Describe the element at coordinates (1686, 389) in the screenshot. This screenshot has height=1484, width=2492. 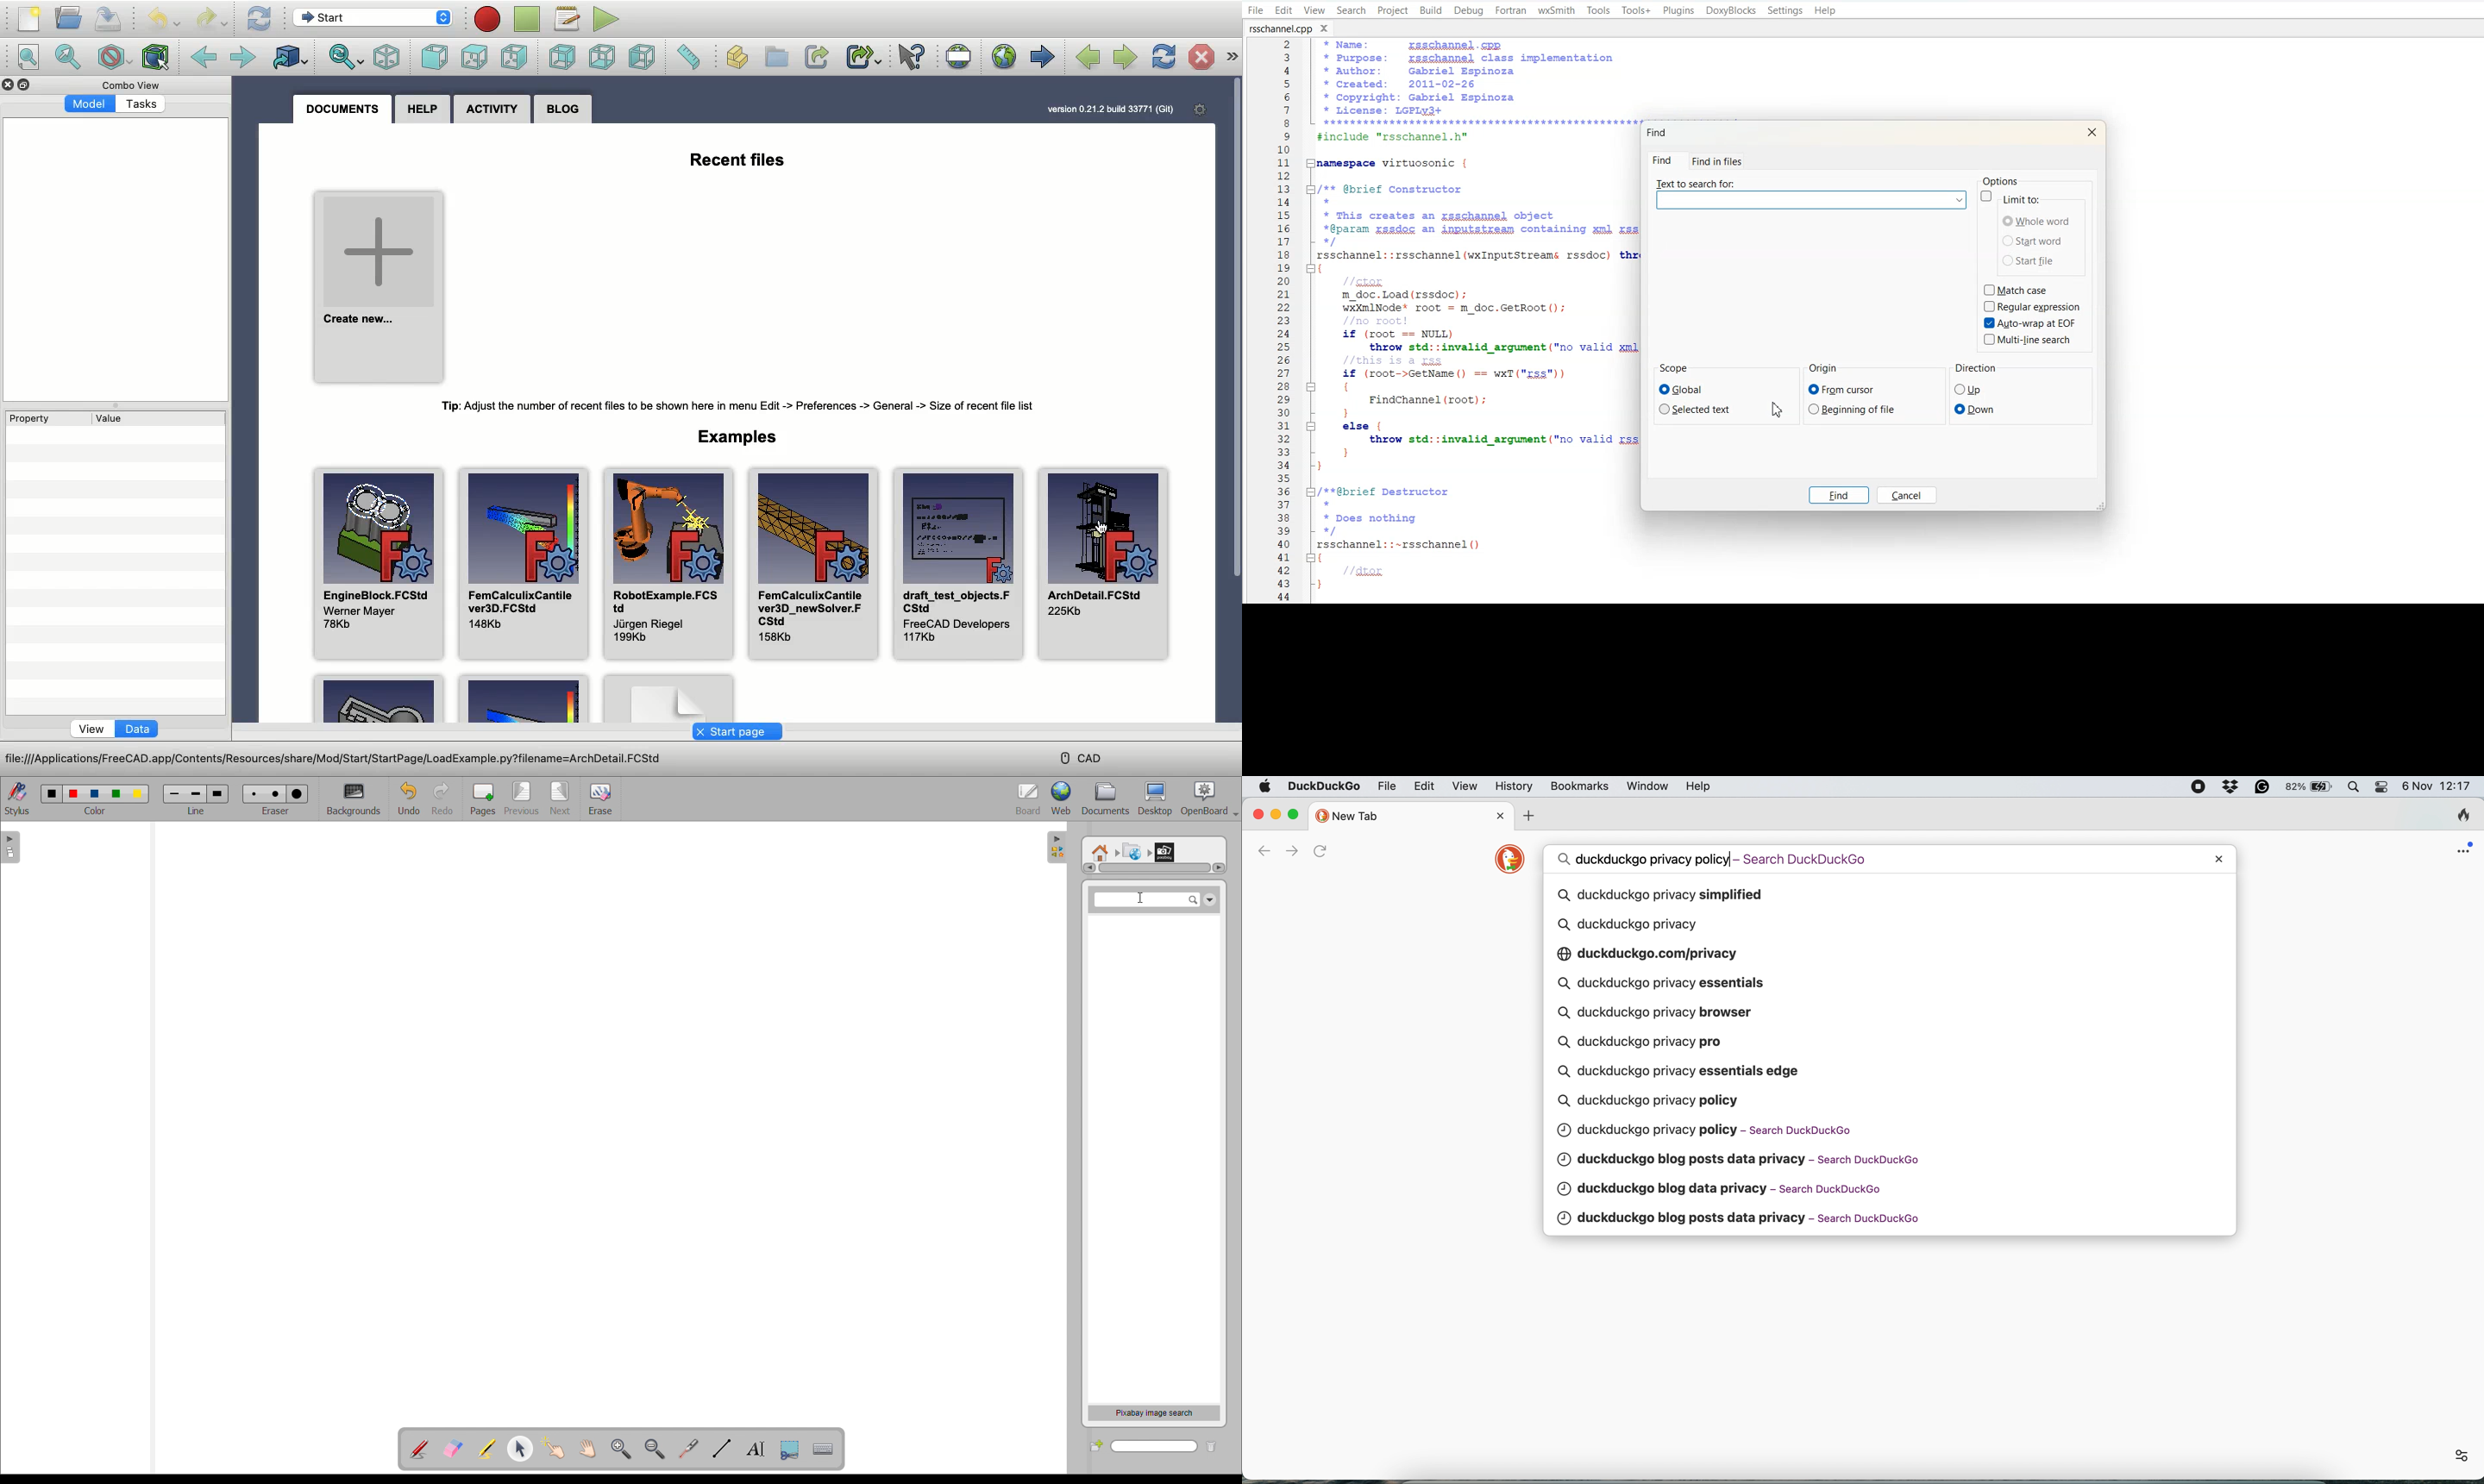
I see `Global` at that location.